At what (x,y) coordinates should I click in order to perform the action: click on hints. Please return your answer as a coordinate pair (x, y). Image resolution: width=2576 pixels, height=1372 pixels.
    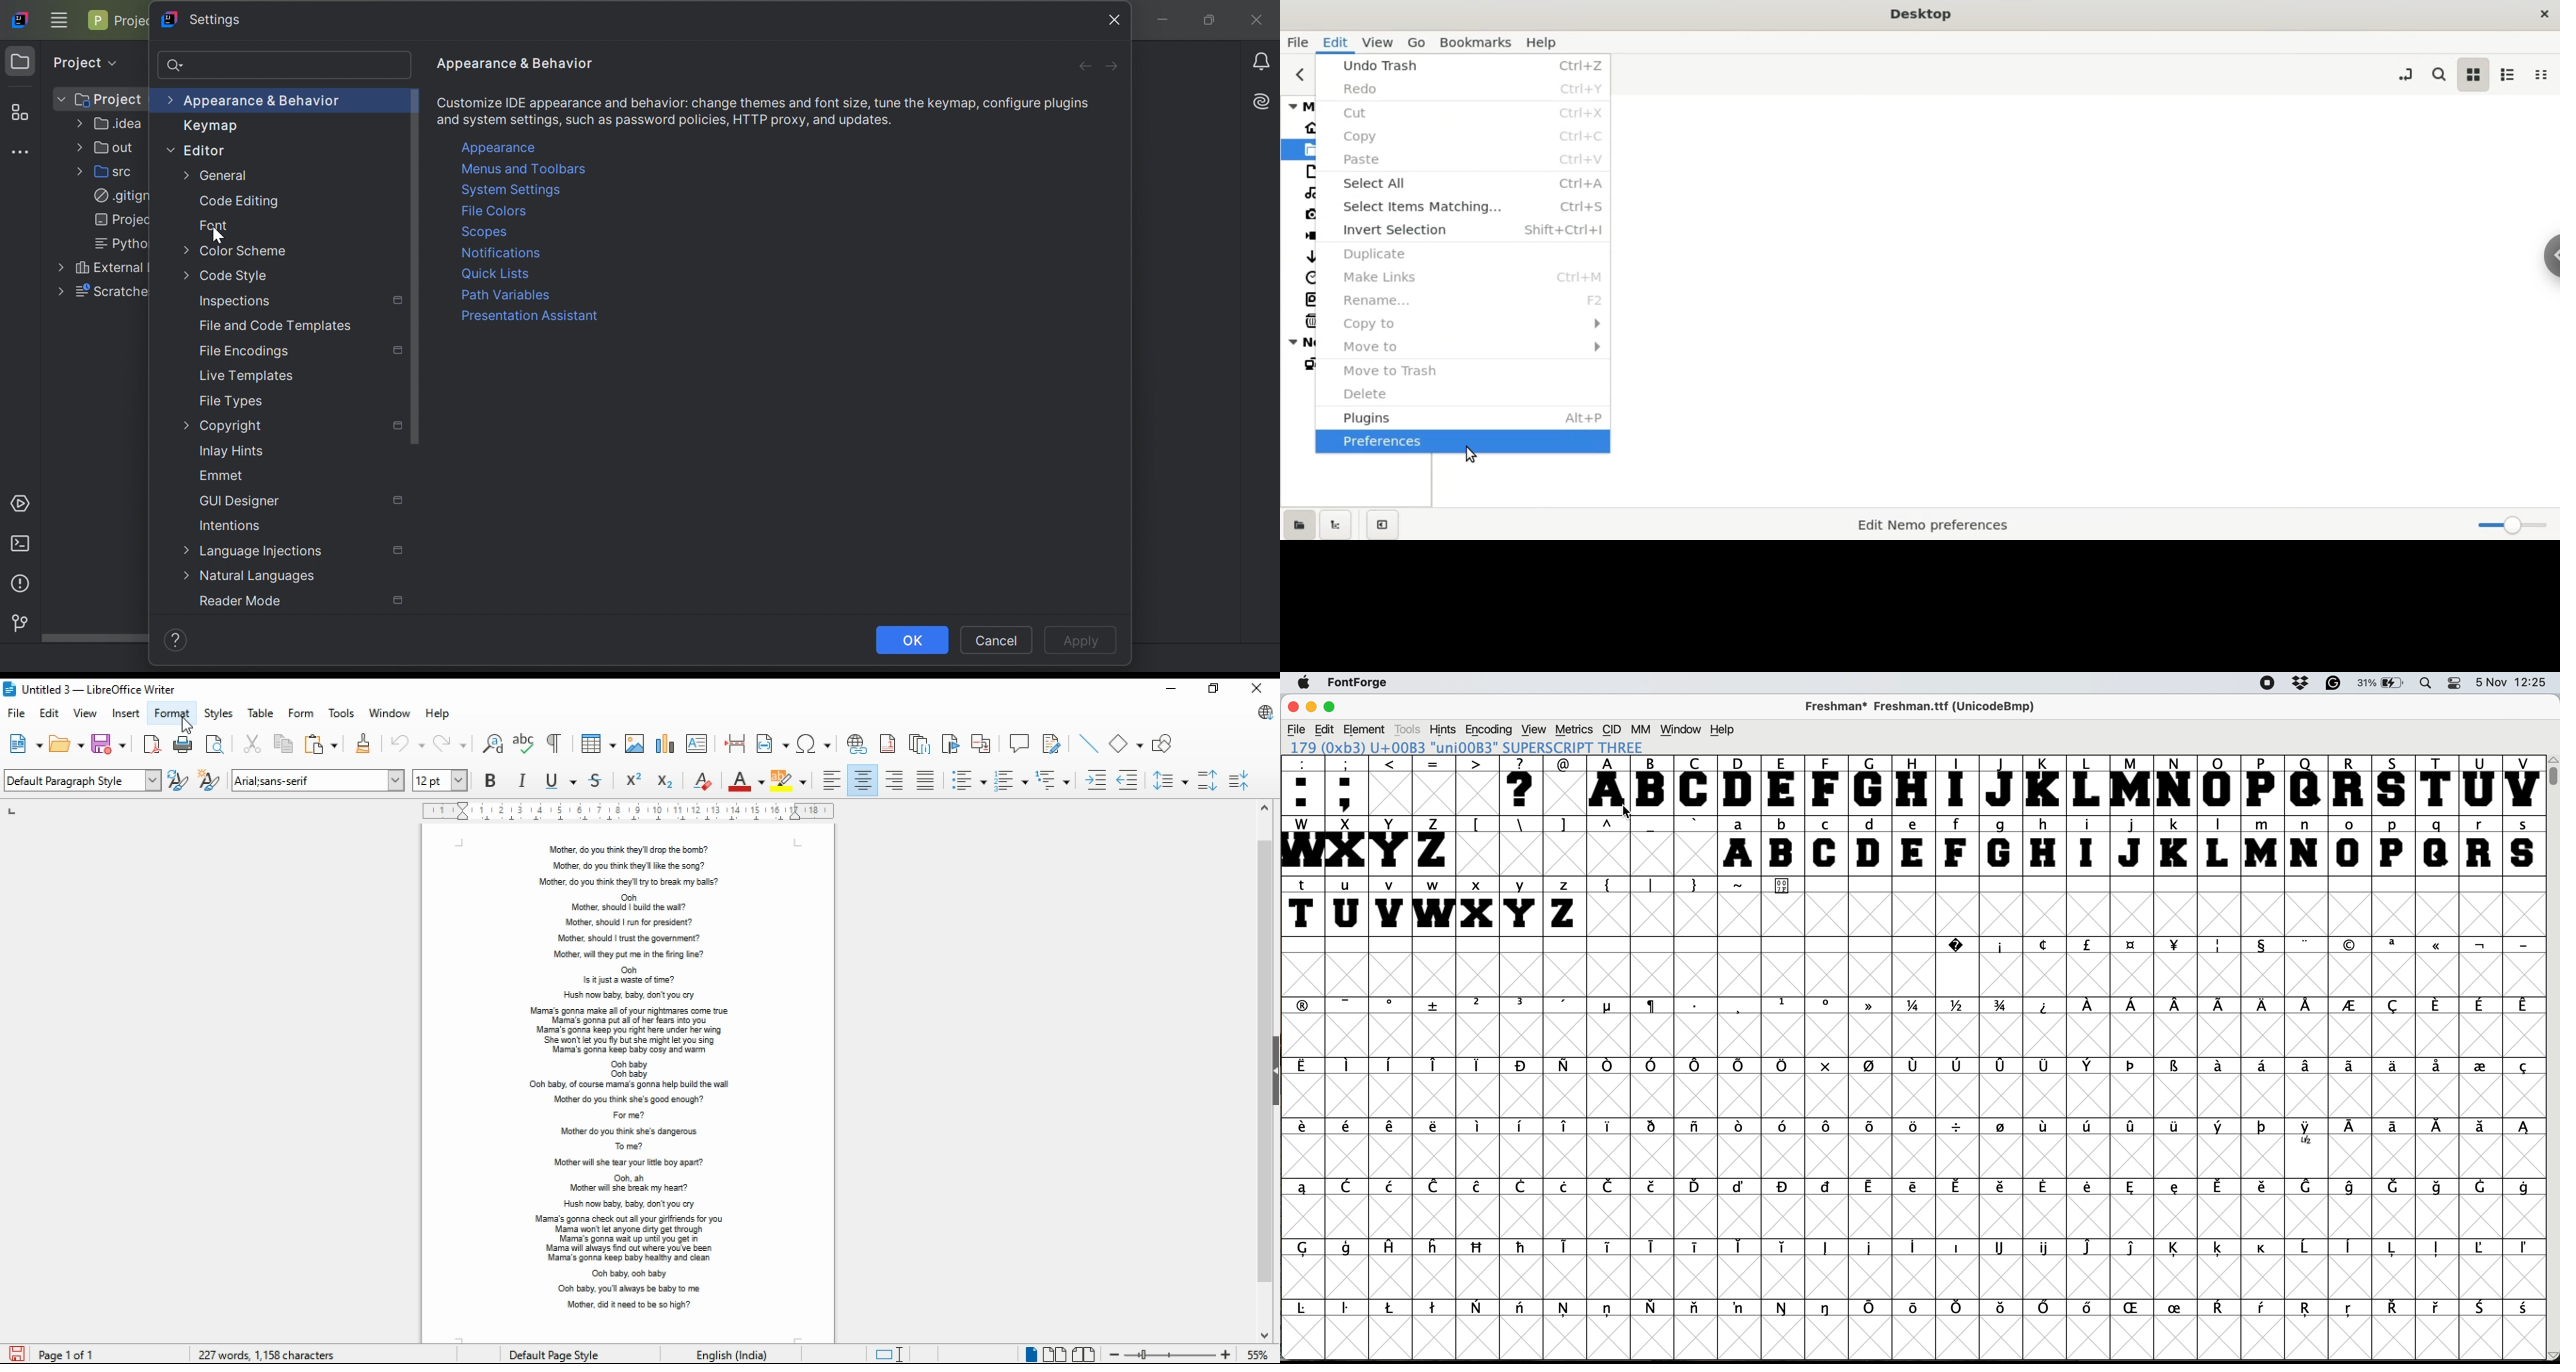
    Looking at the image, I should click on (1445, 729).